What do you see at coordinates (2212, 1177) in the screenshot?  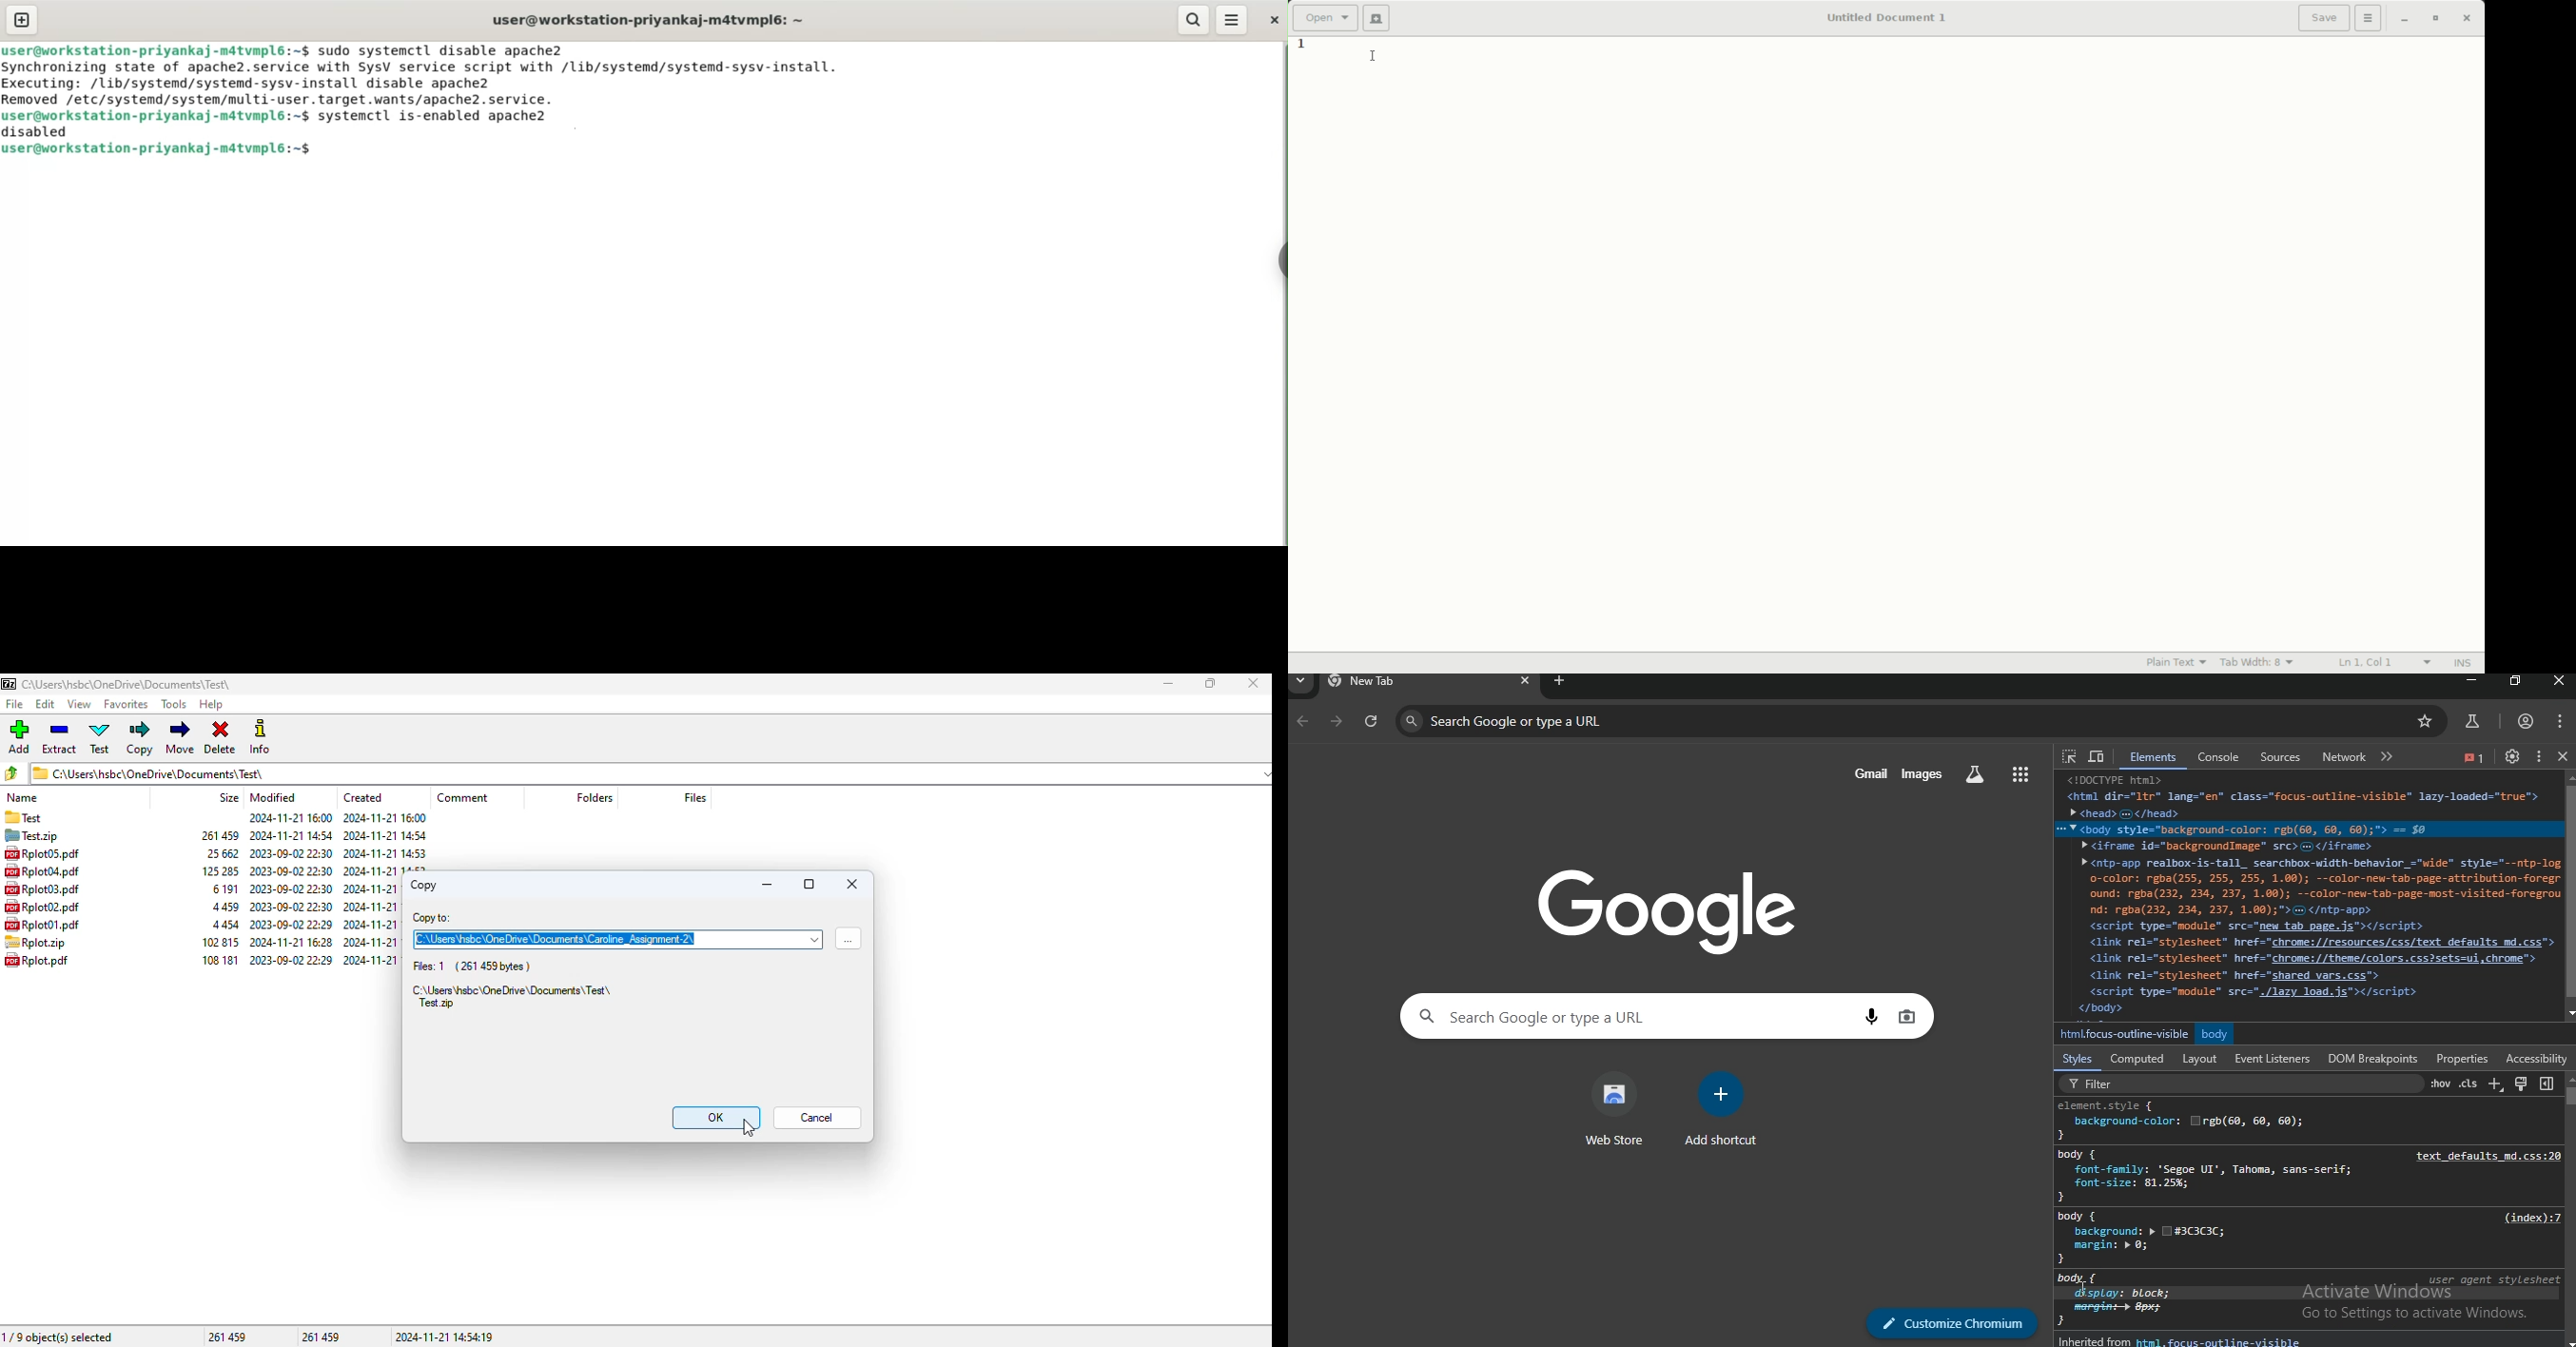 I see `body {font-family: ‘Segoe UI', Tahoma, sans-serif;font-size: 81.25%;}` at bounding box center [2212, 1177].